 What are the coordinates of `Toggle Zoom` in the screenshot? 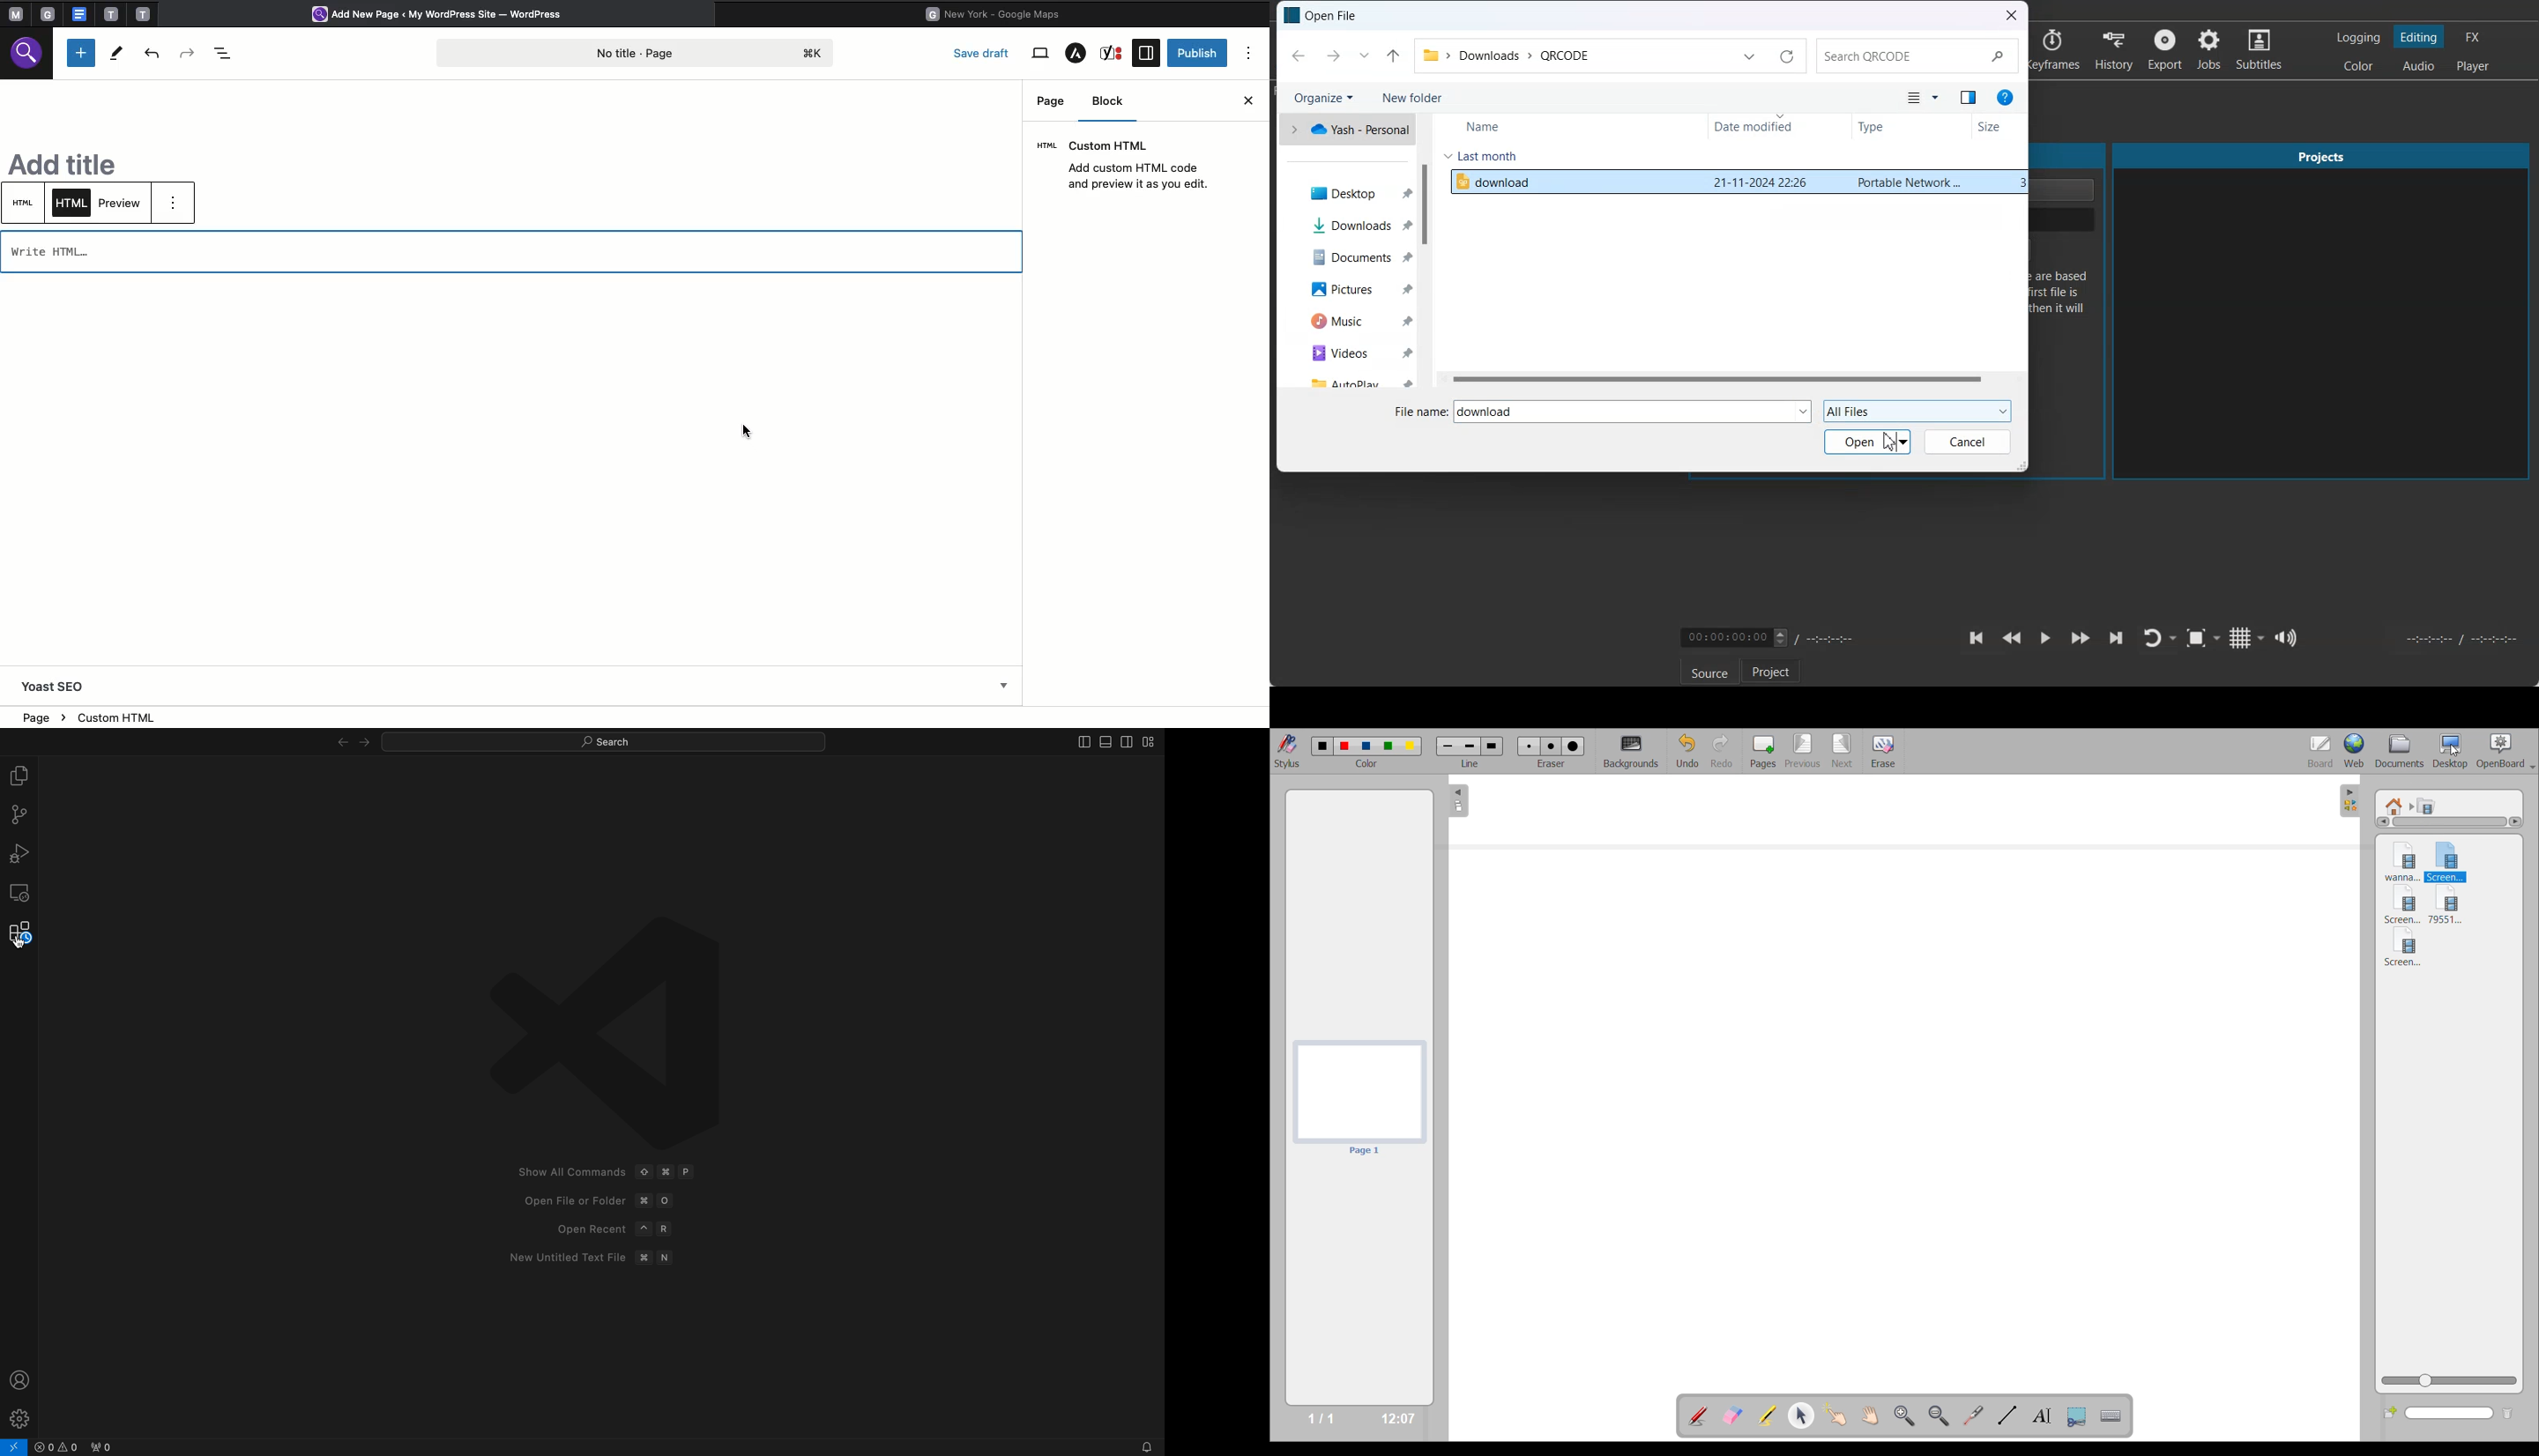 It's located at (2198, 639).